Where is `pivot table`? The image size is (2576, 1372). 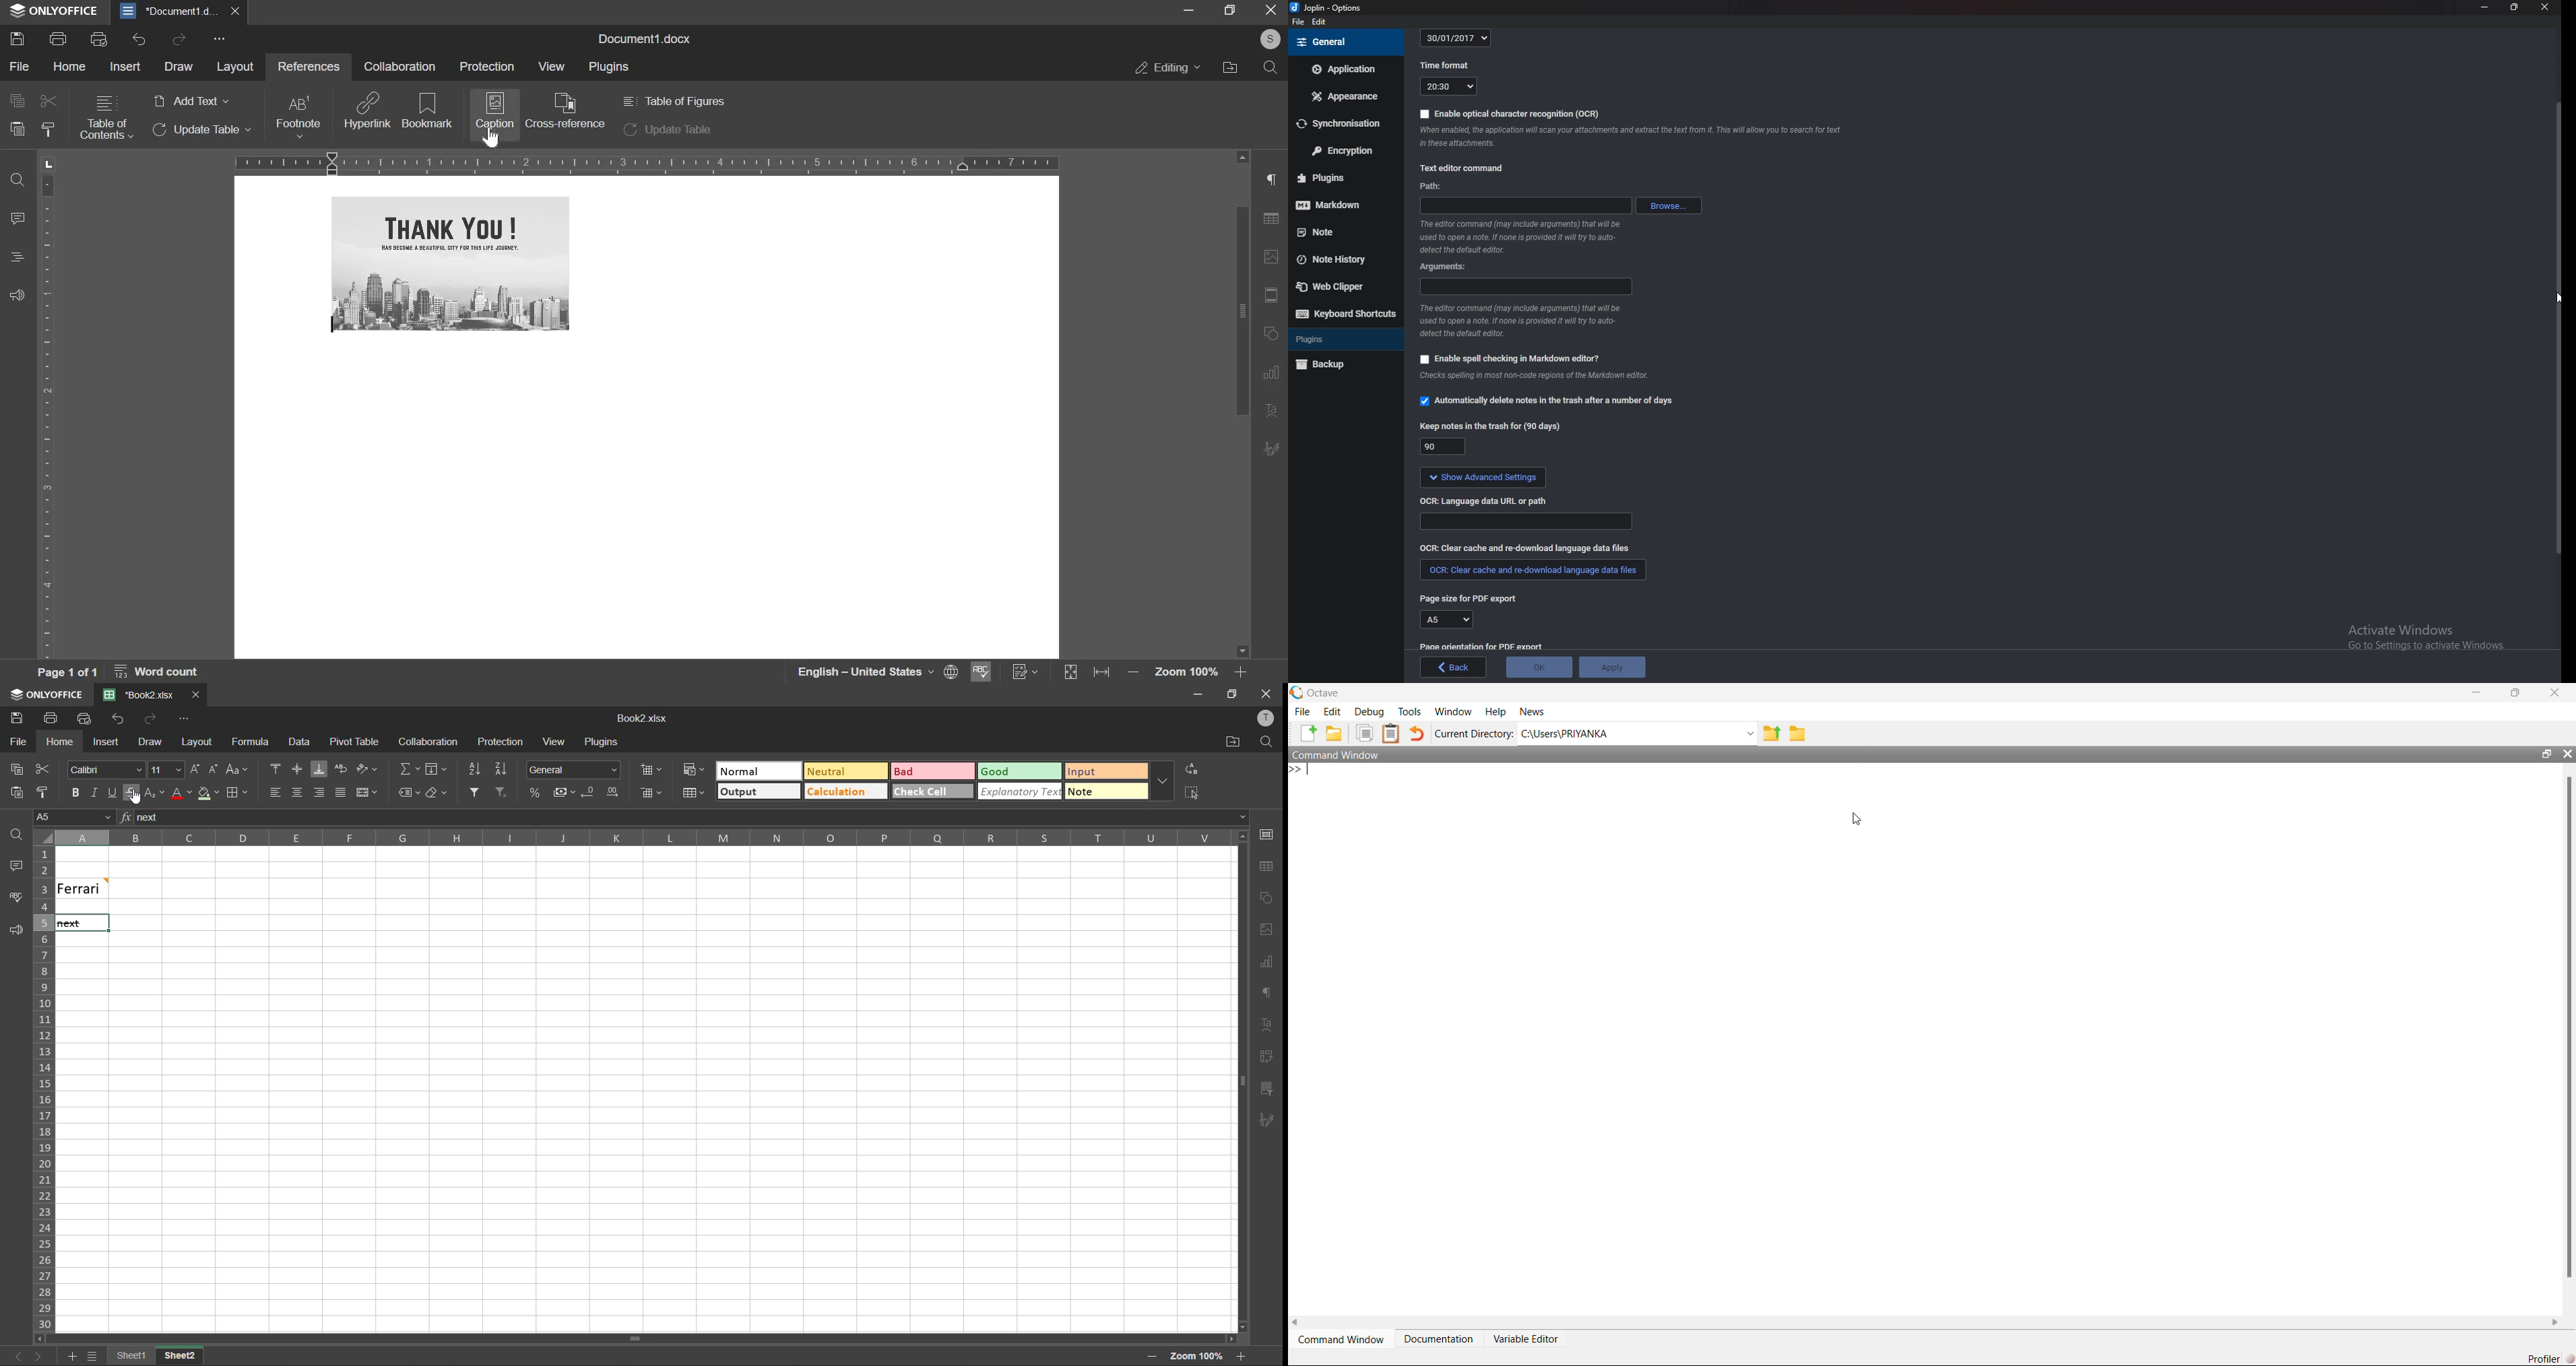
pivot table is located at coordinates (1268, 1056).